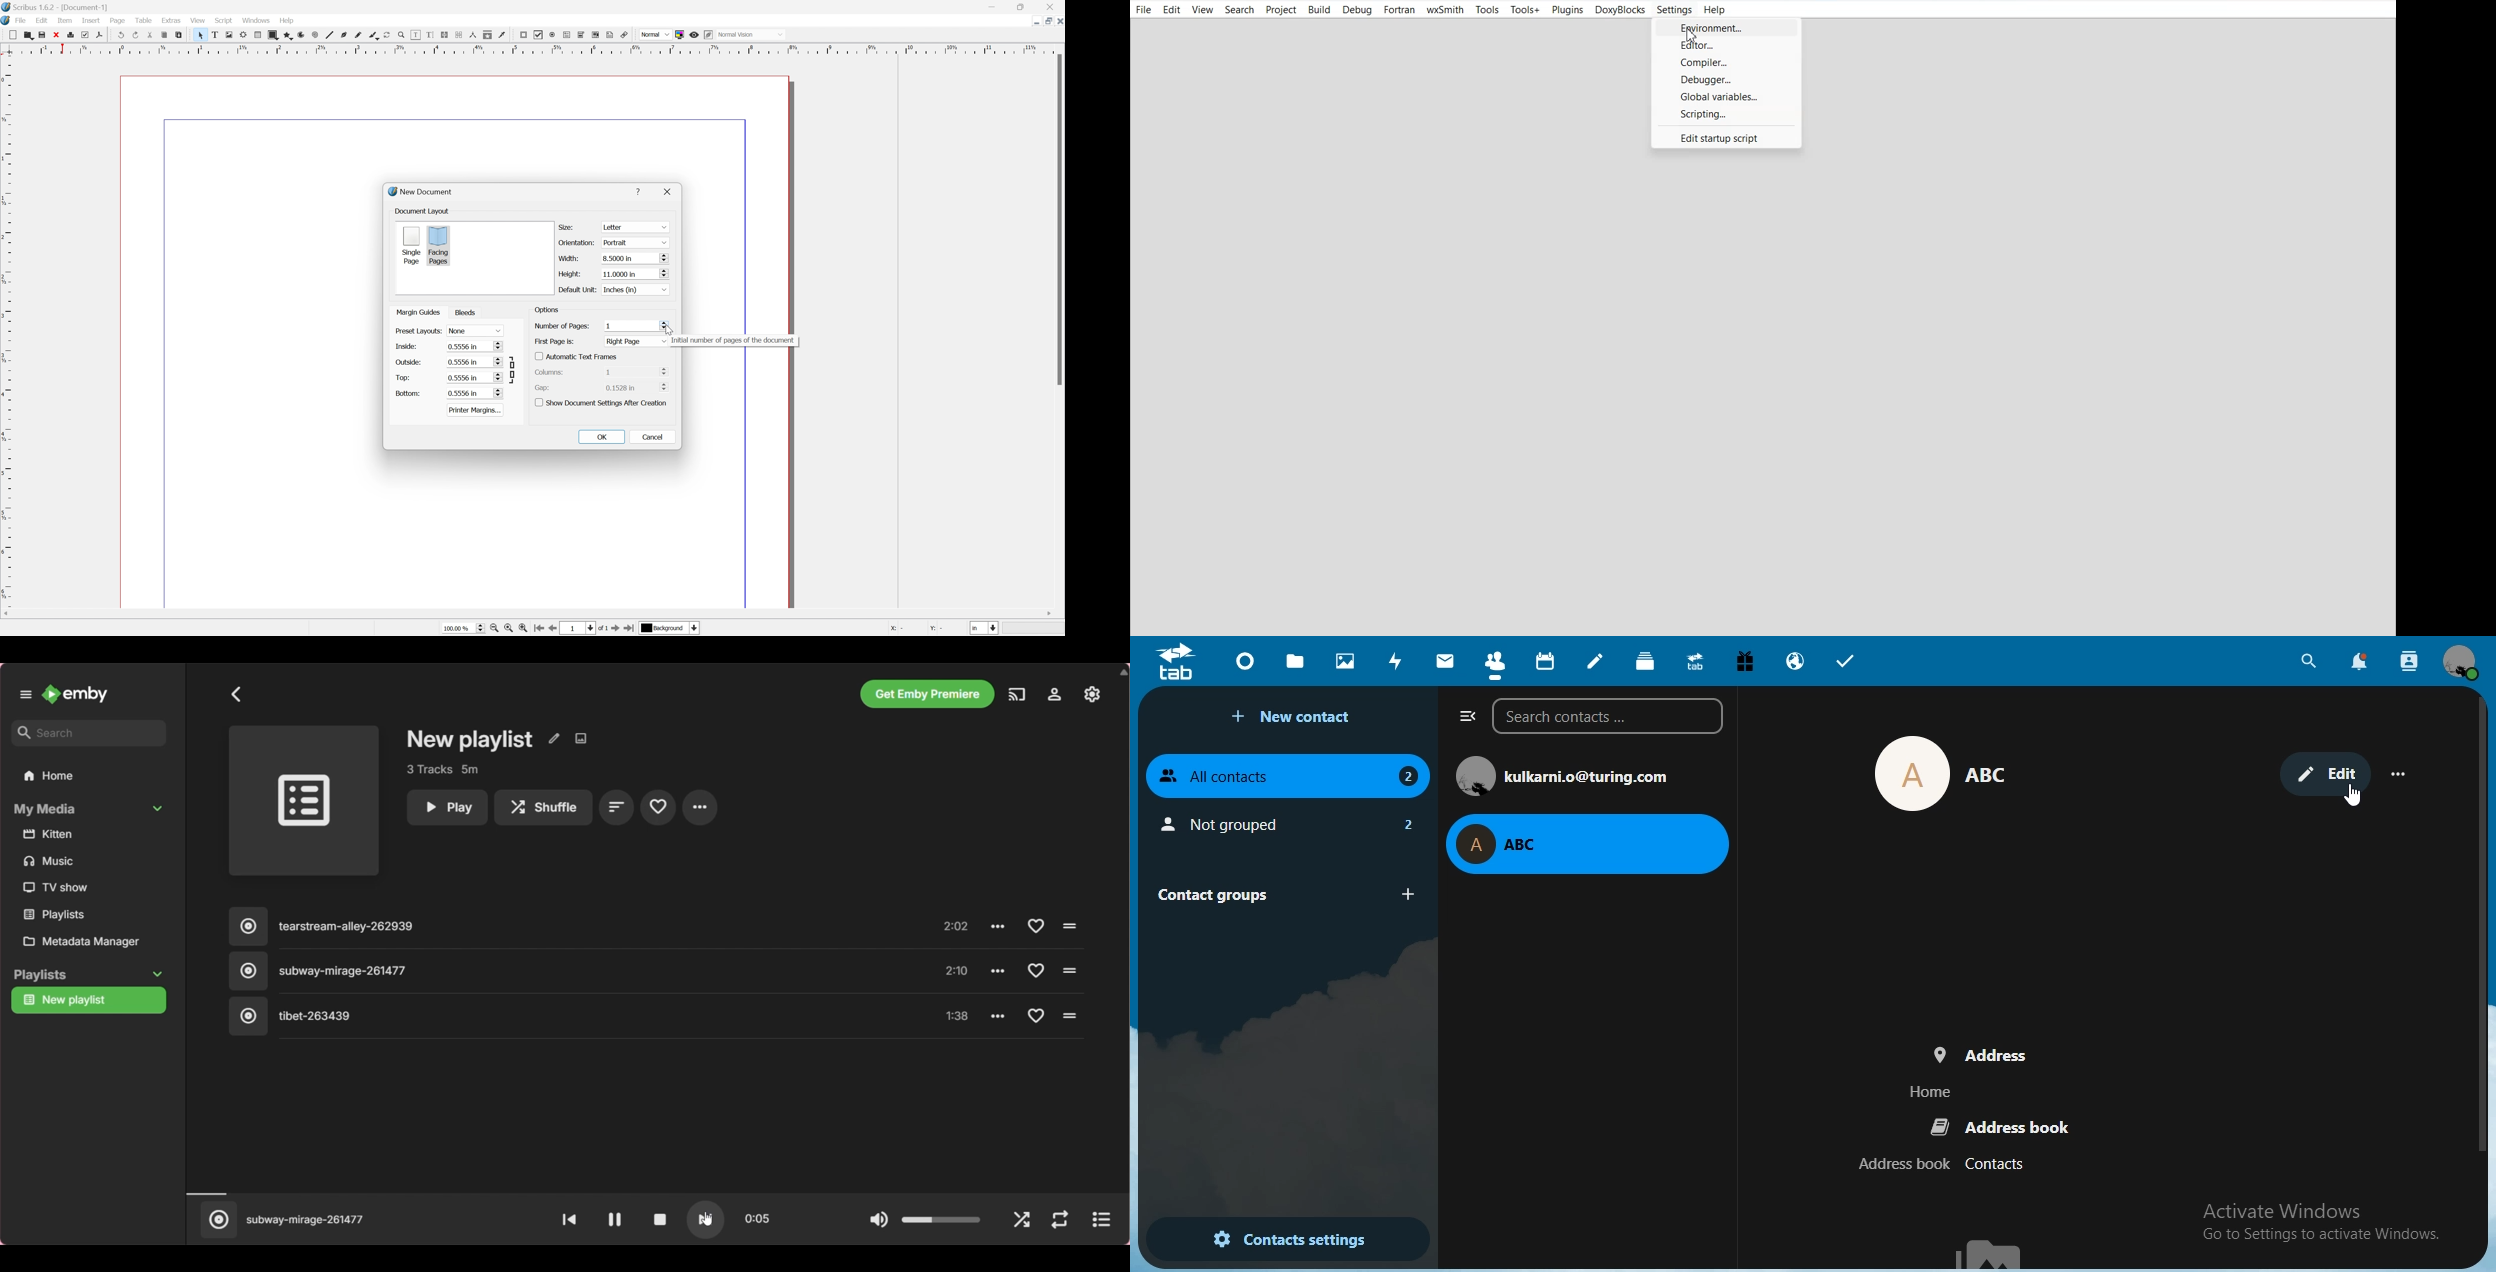  I want to click on orientation:, so click(578, 243).